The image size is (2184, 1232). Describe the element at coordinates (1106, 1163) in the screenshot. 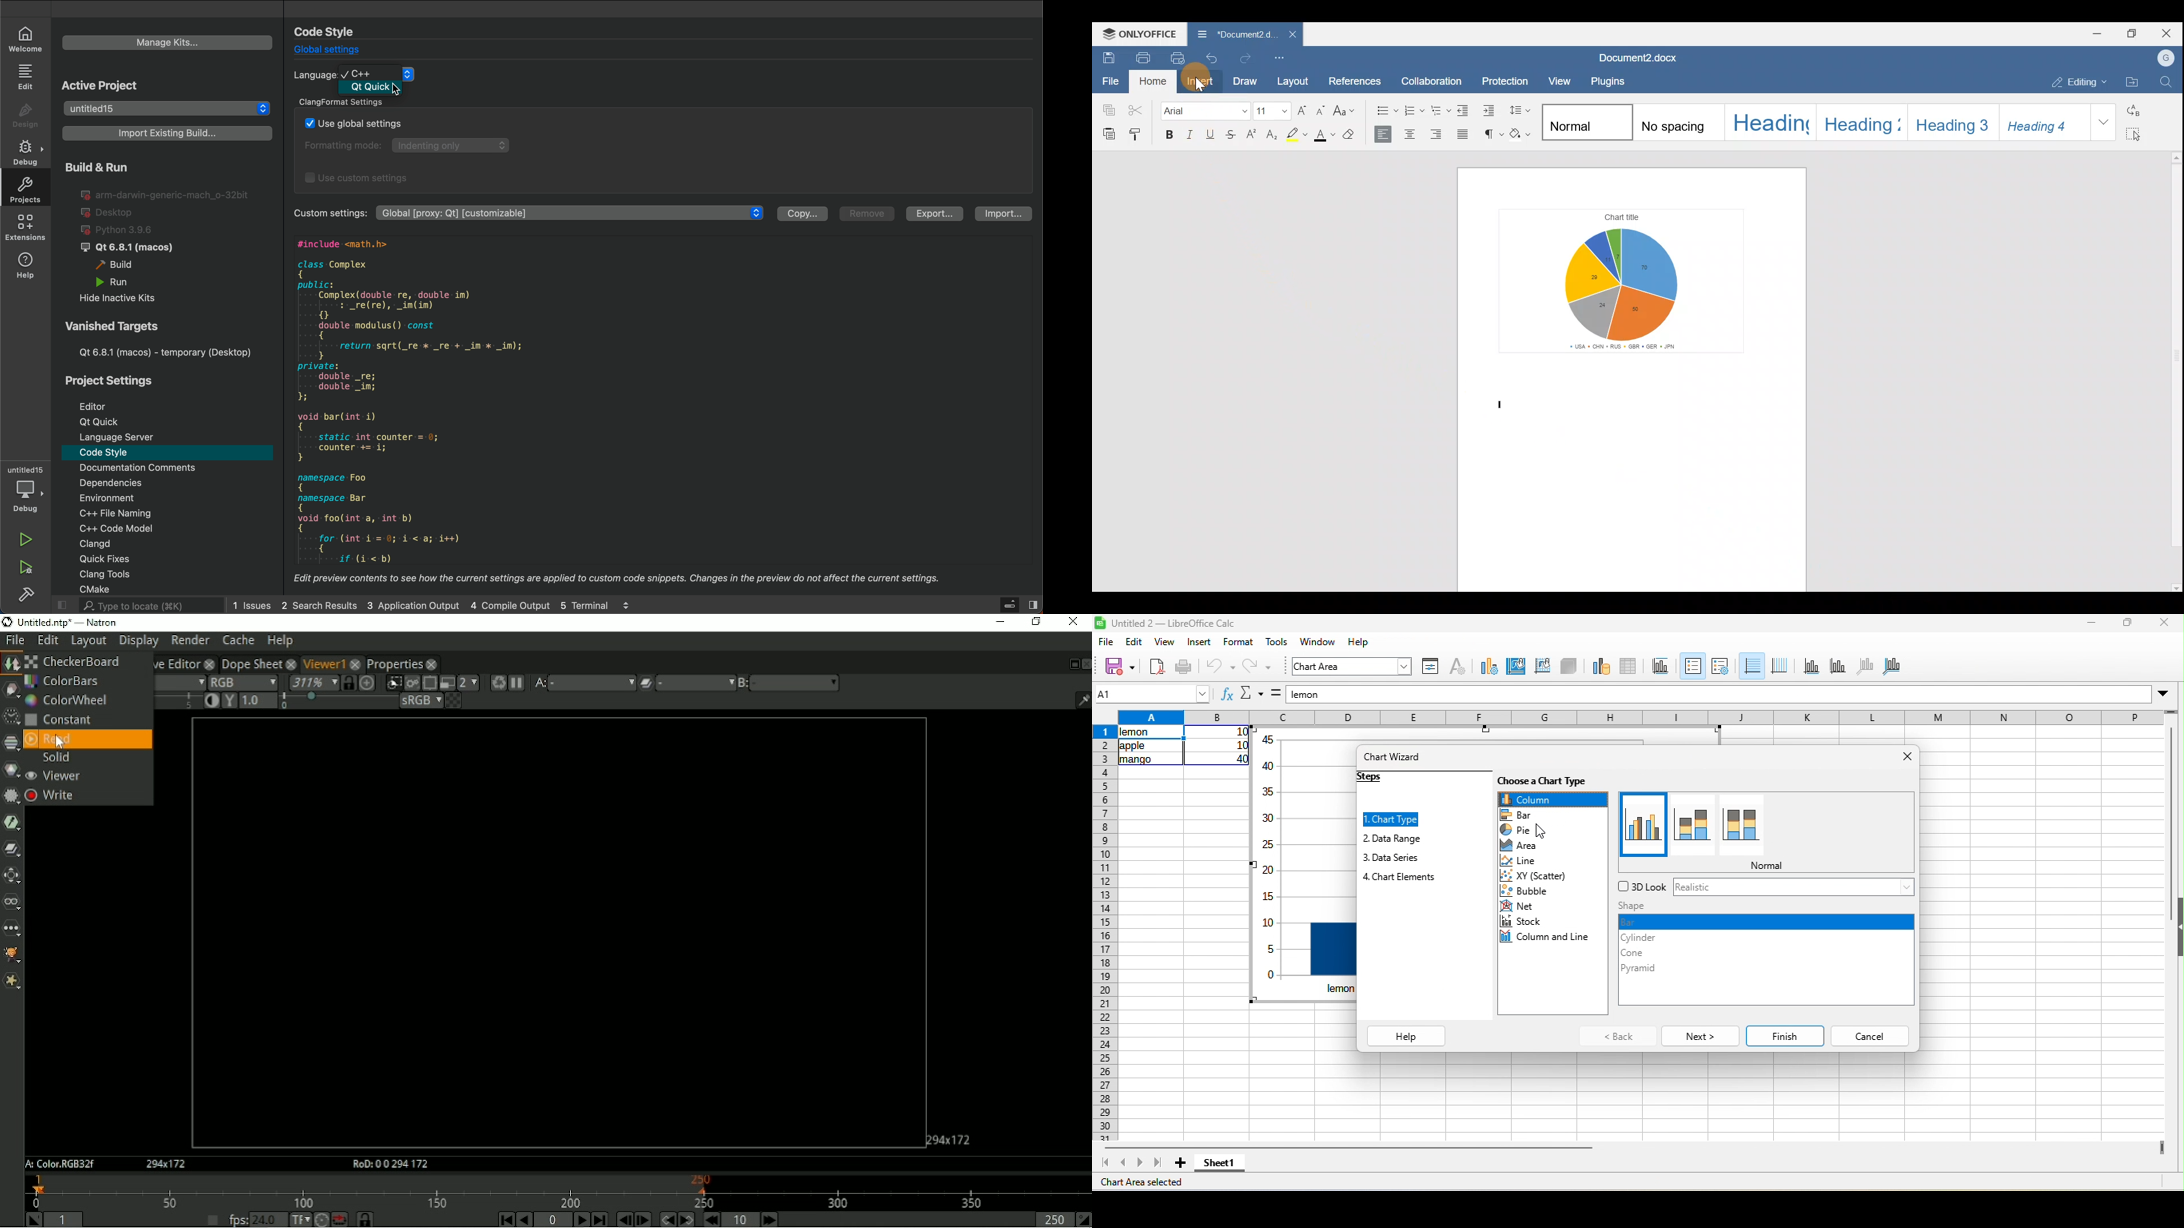

I see `scroll to first sheet` at that location.